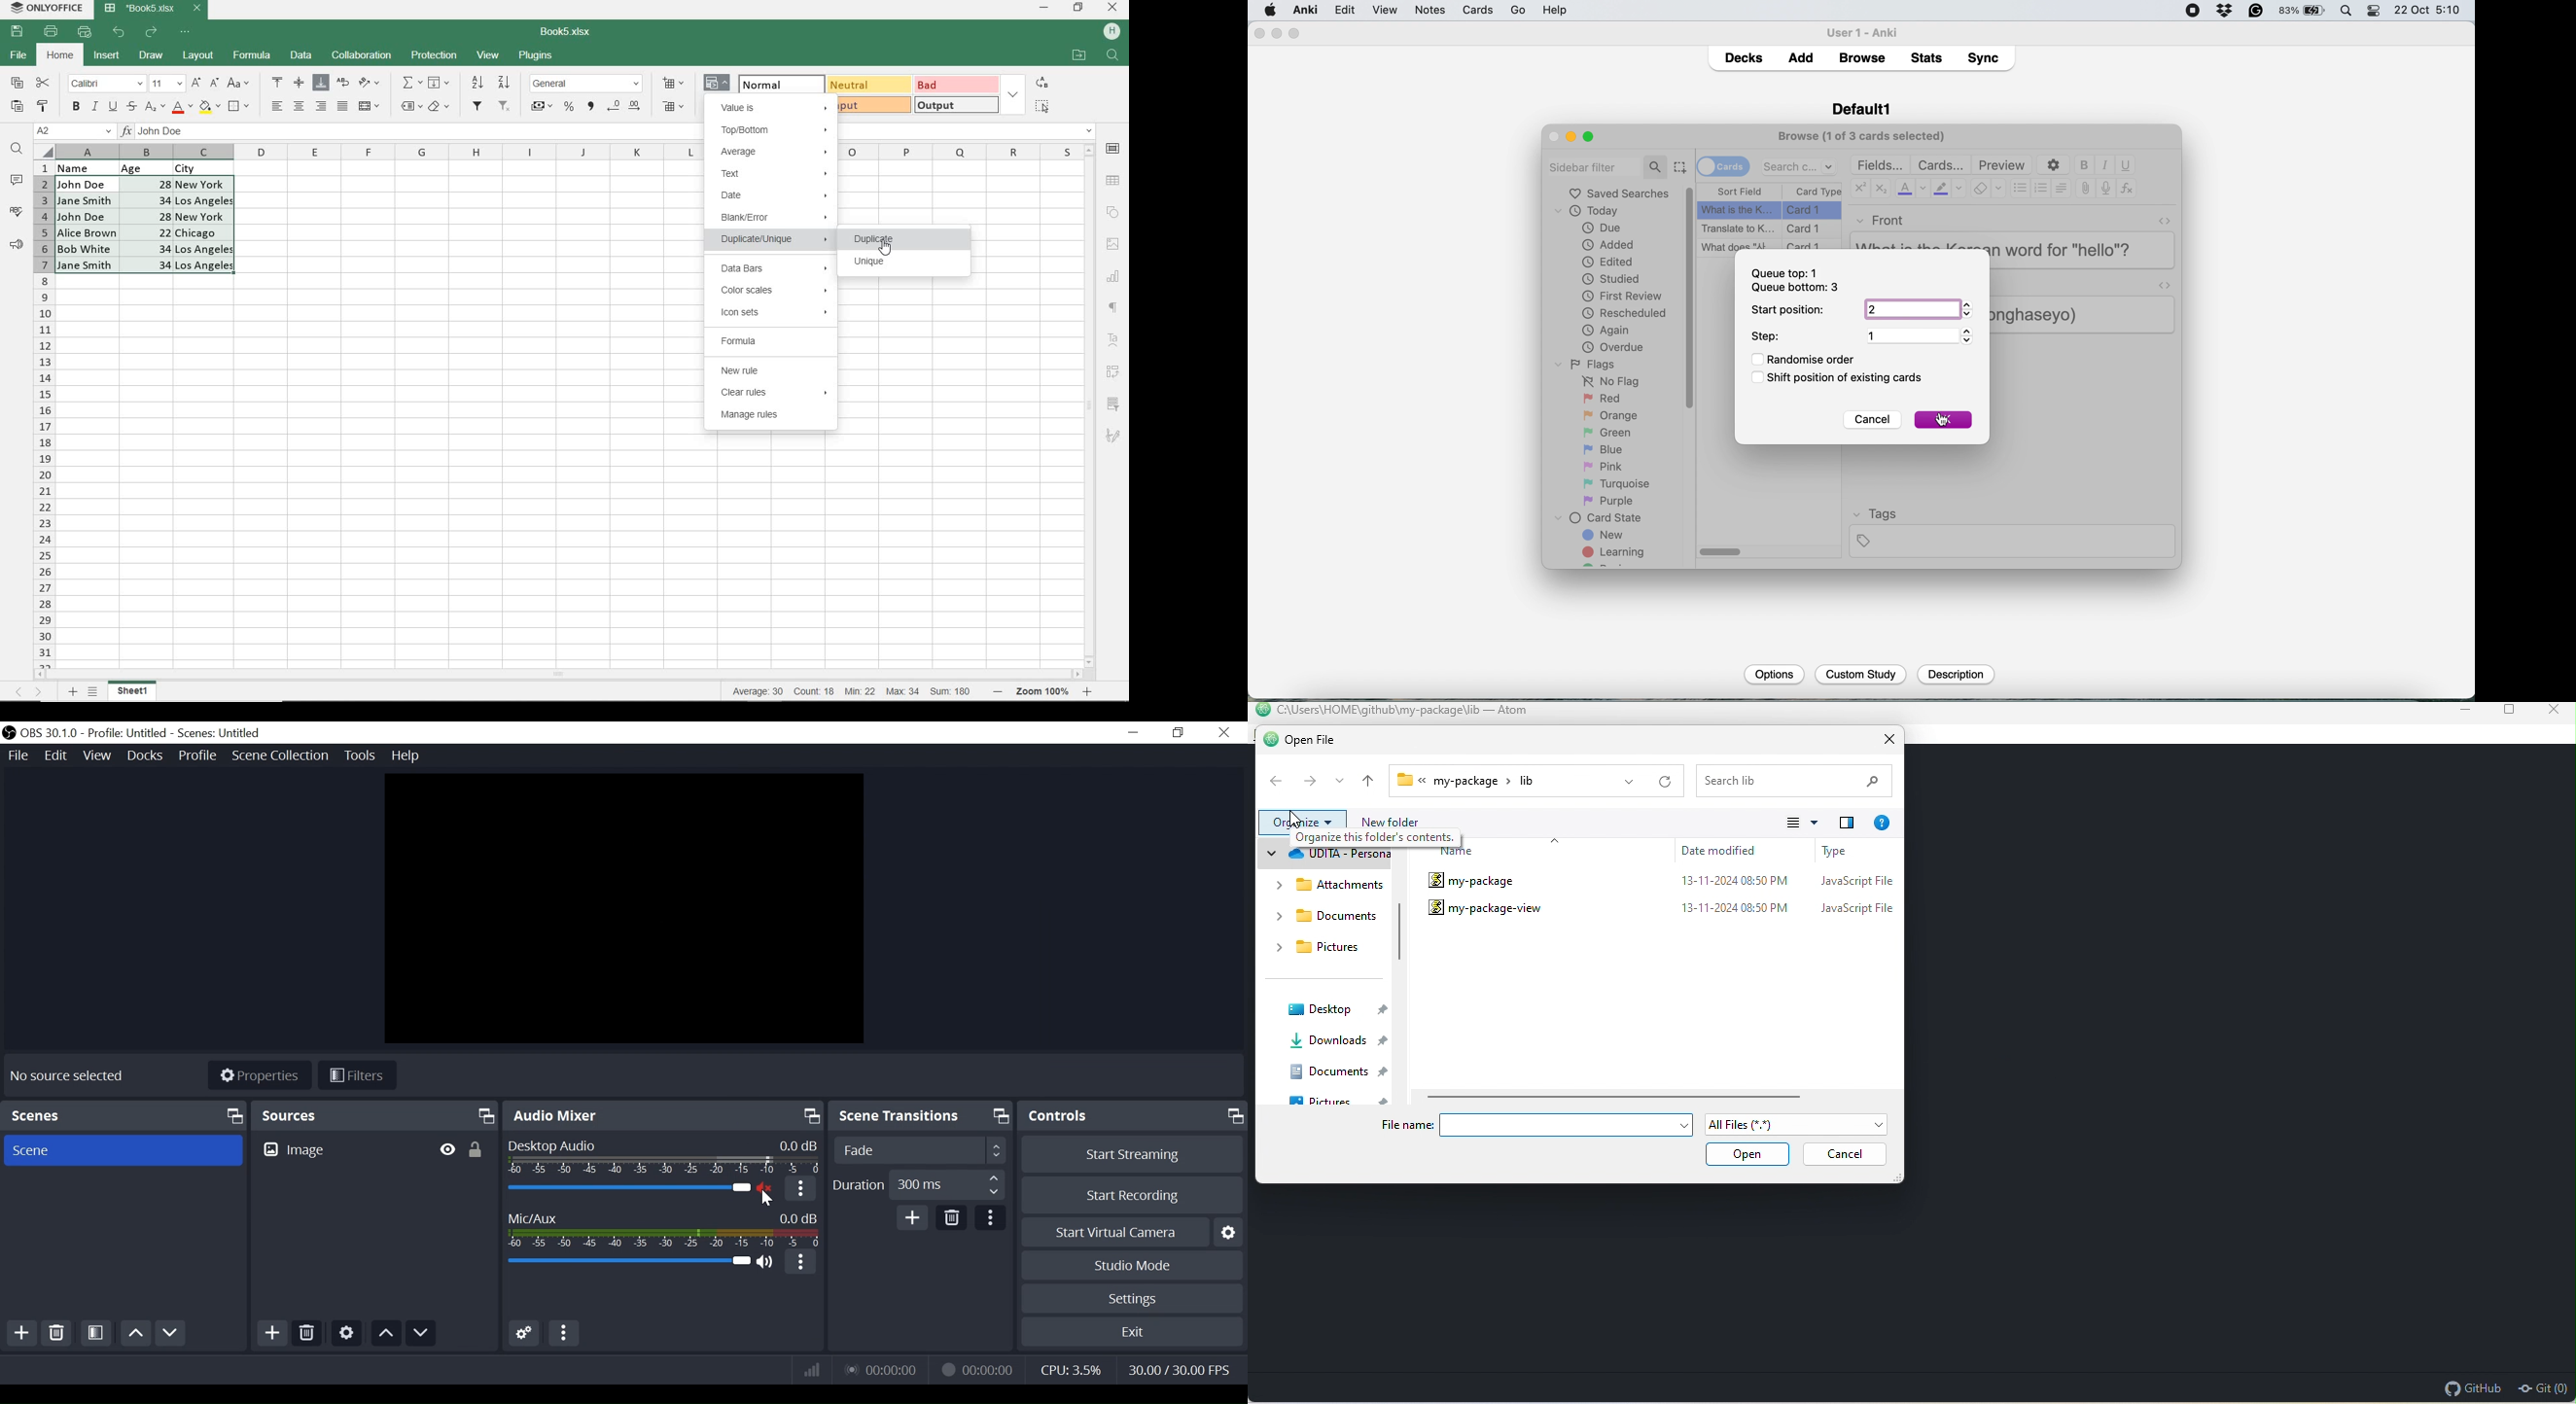  Describe the element at coordinates (768, 1197) in the screenshot. I see `Cursor` at that location.